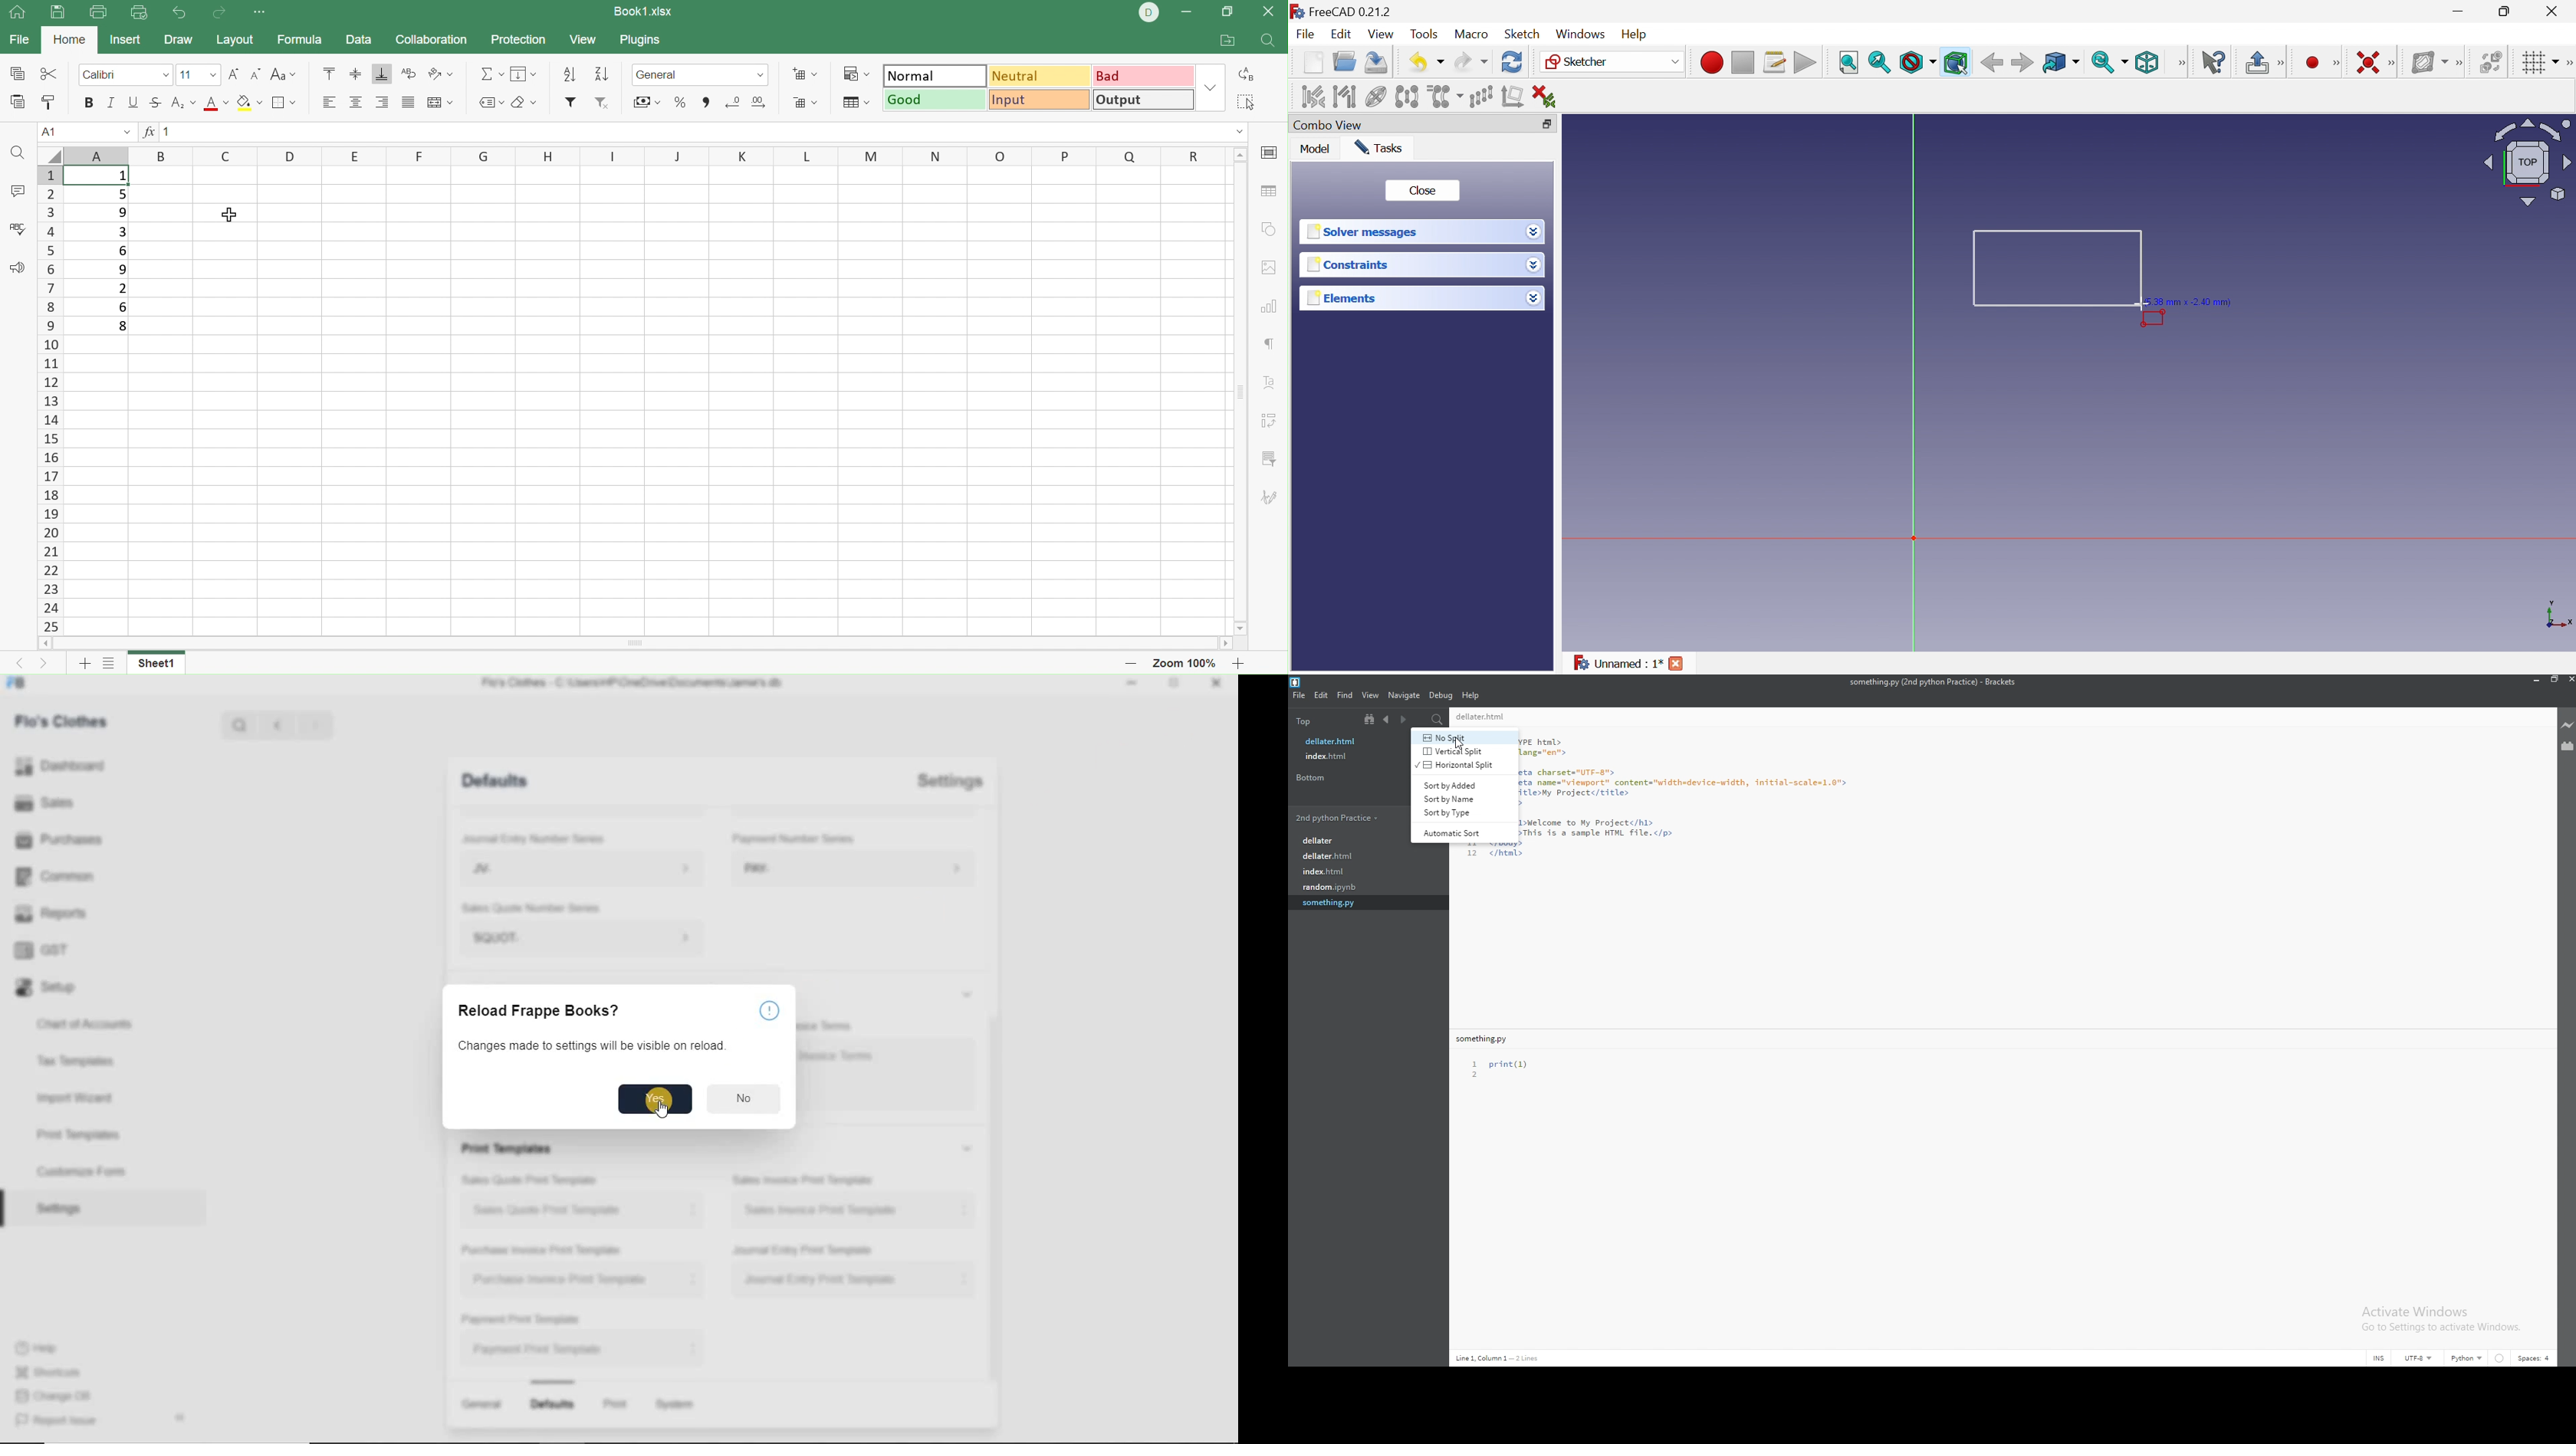 This screenshot has height=1456, width=2576. Describe the element at coordinates (383, 73) in the screenshot. I see `Align bottom` at that location.